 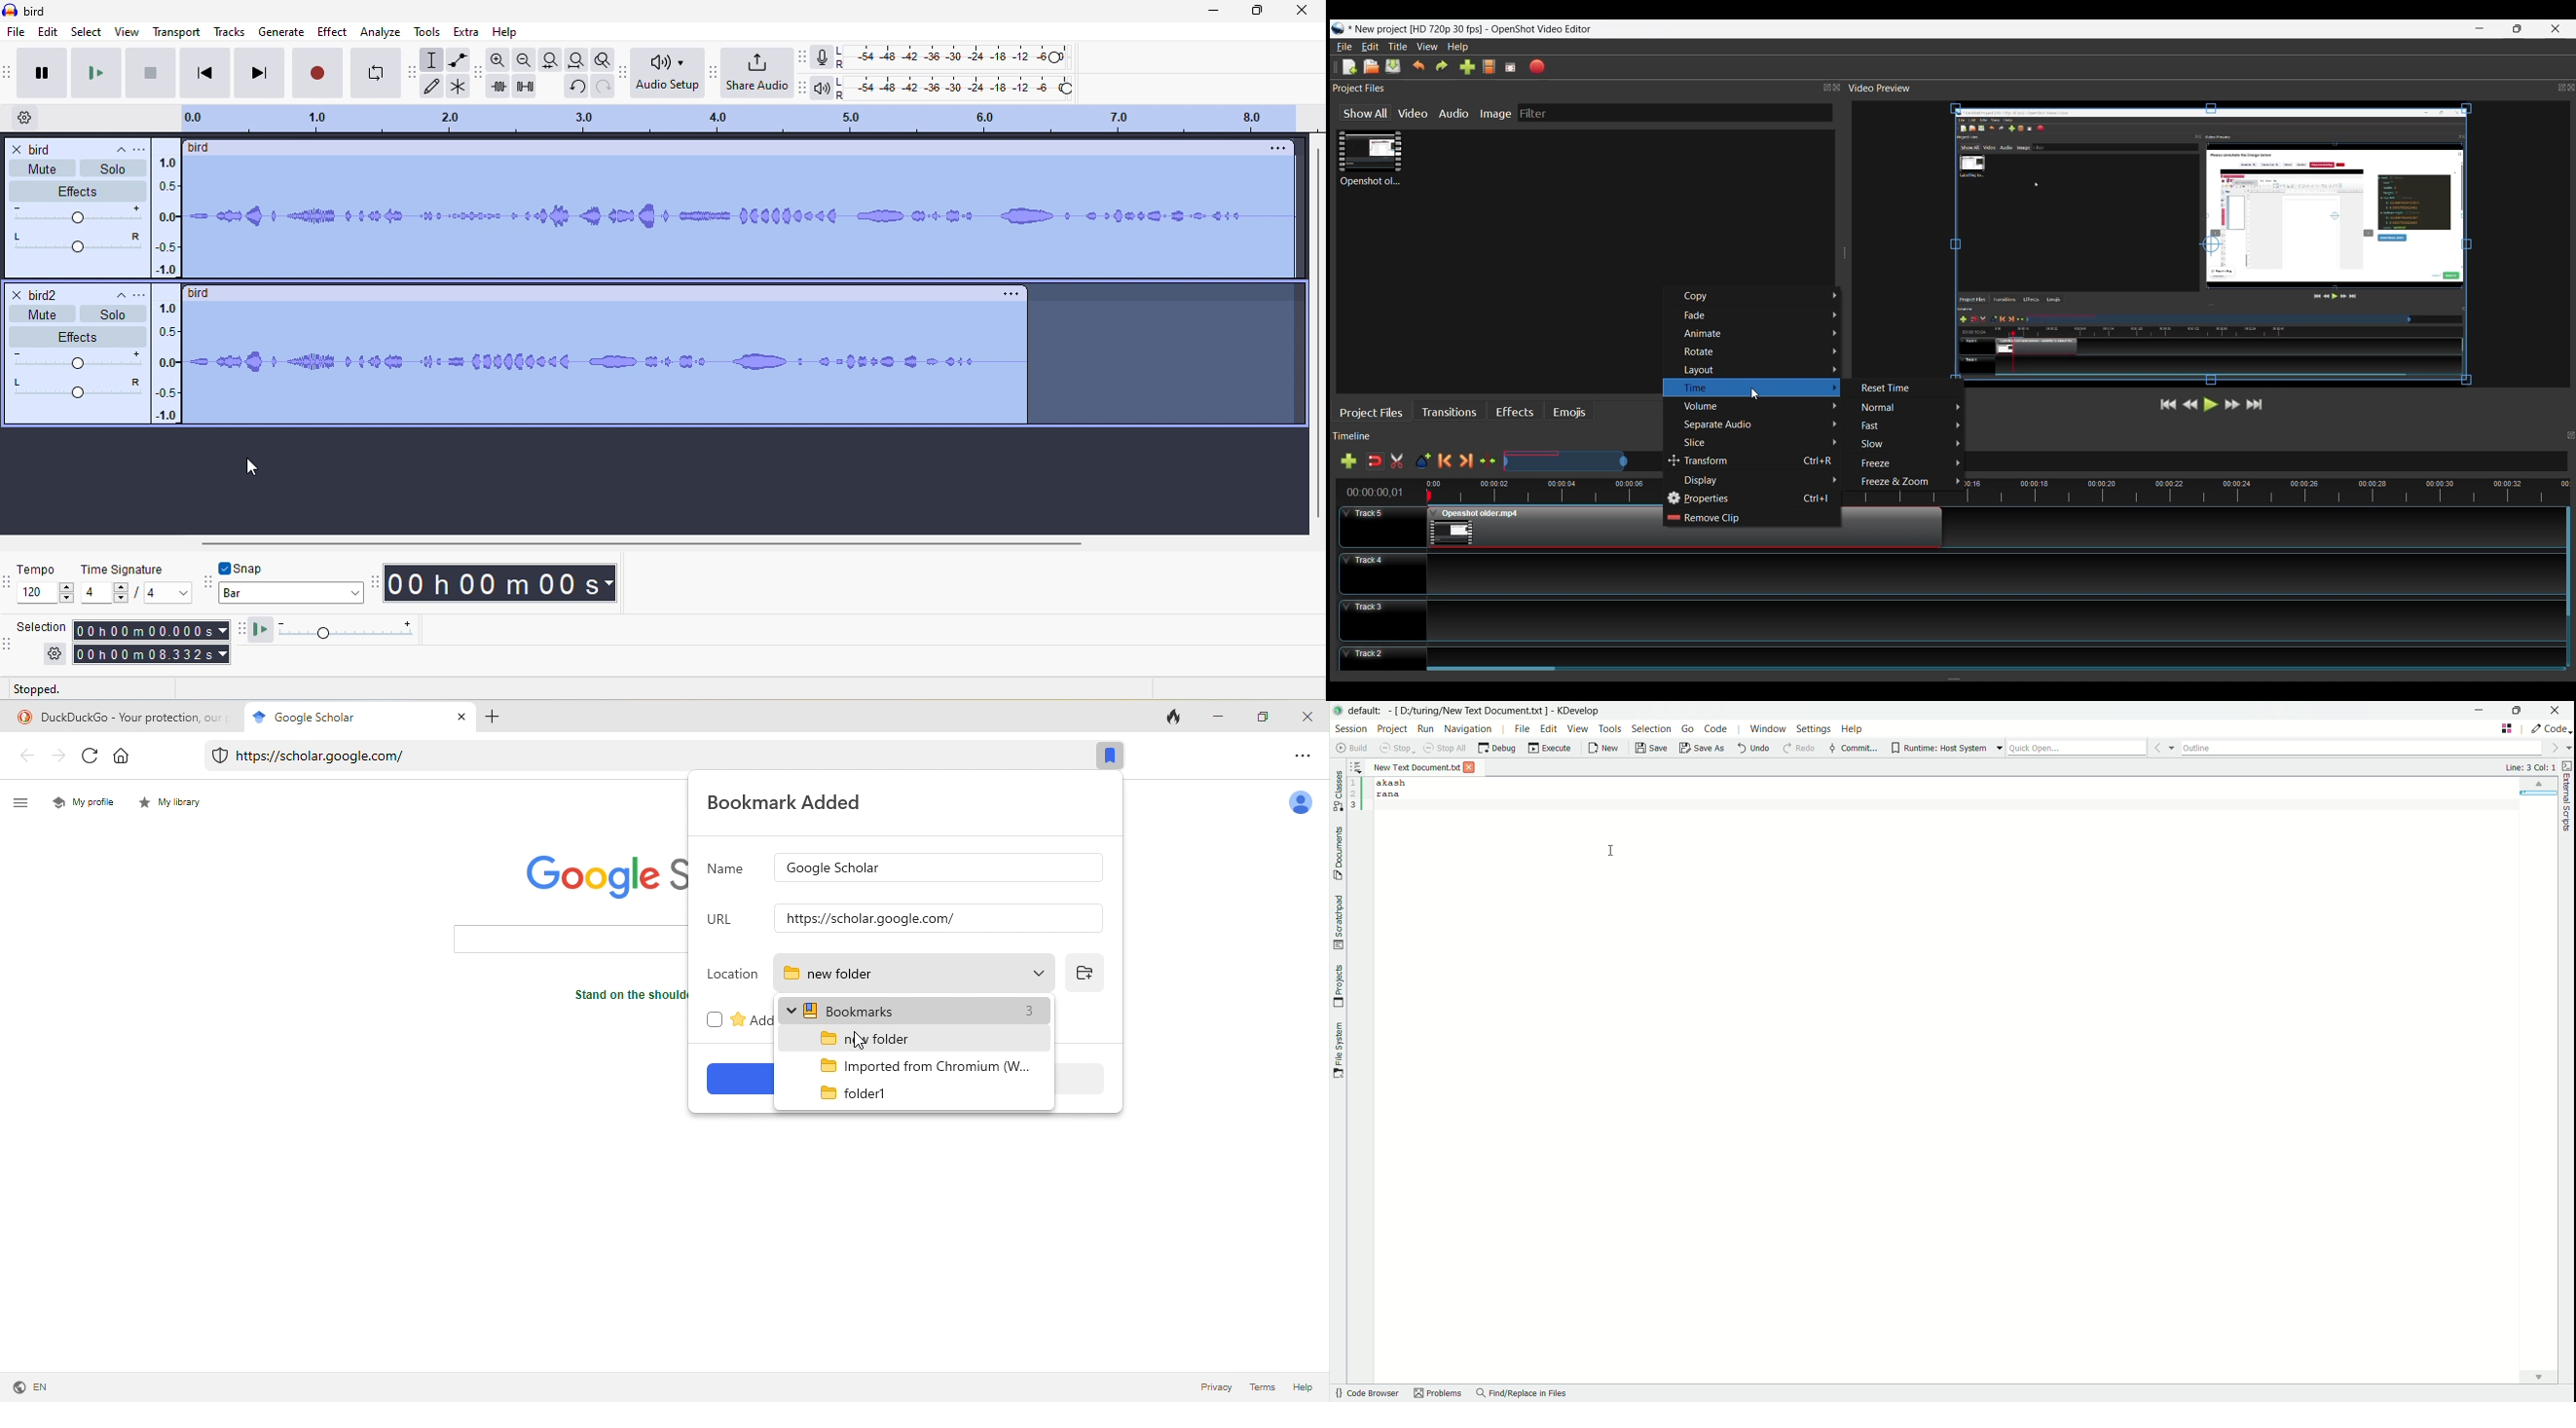 I want to click on file, so click(x=16, y=32).